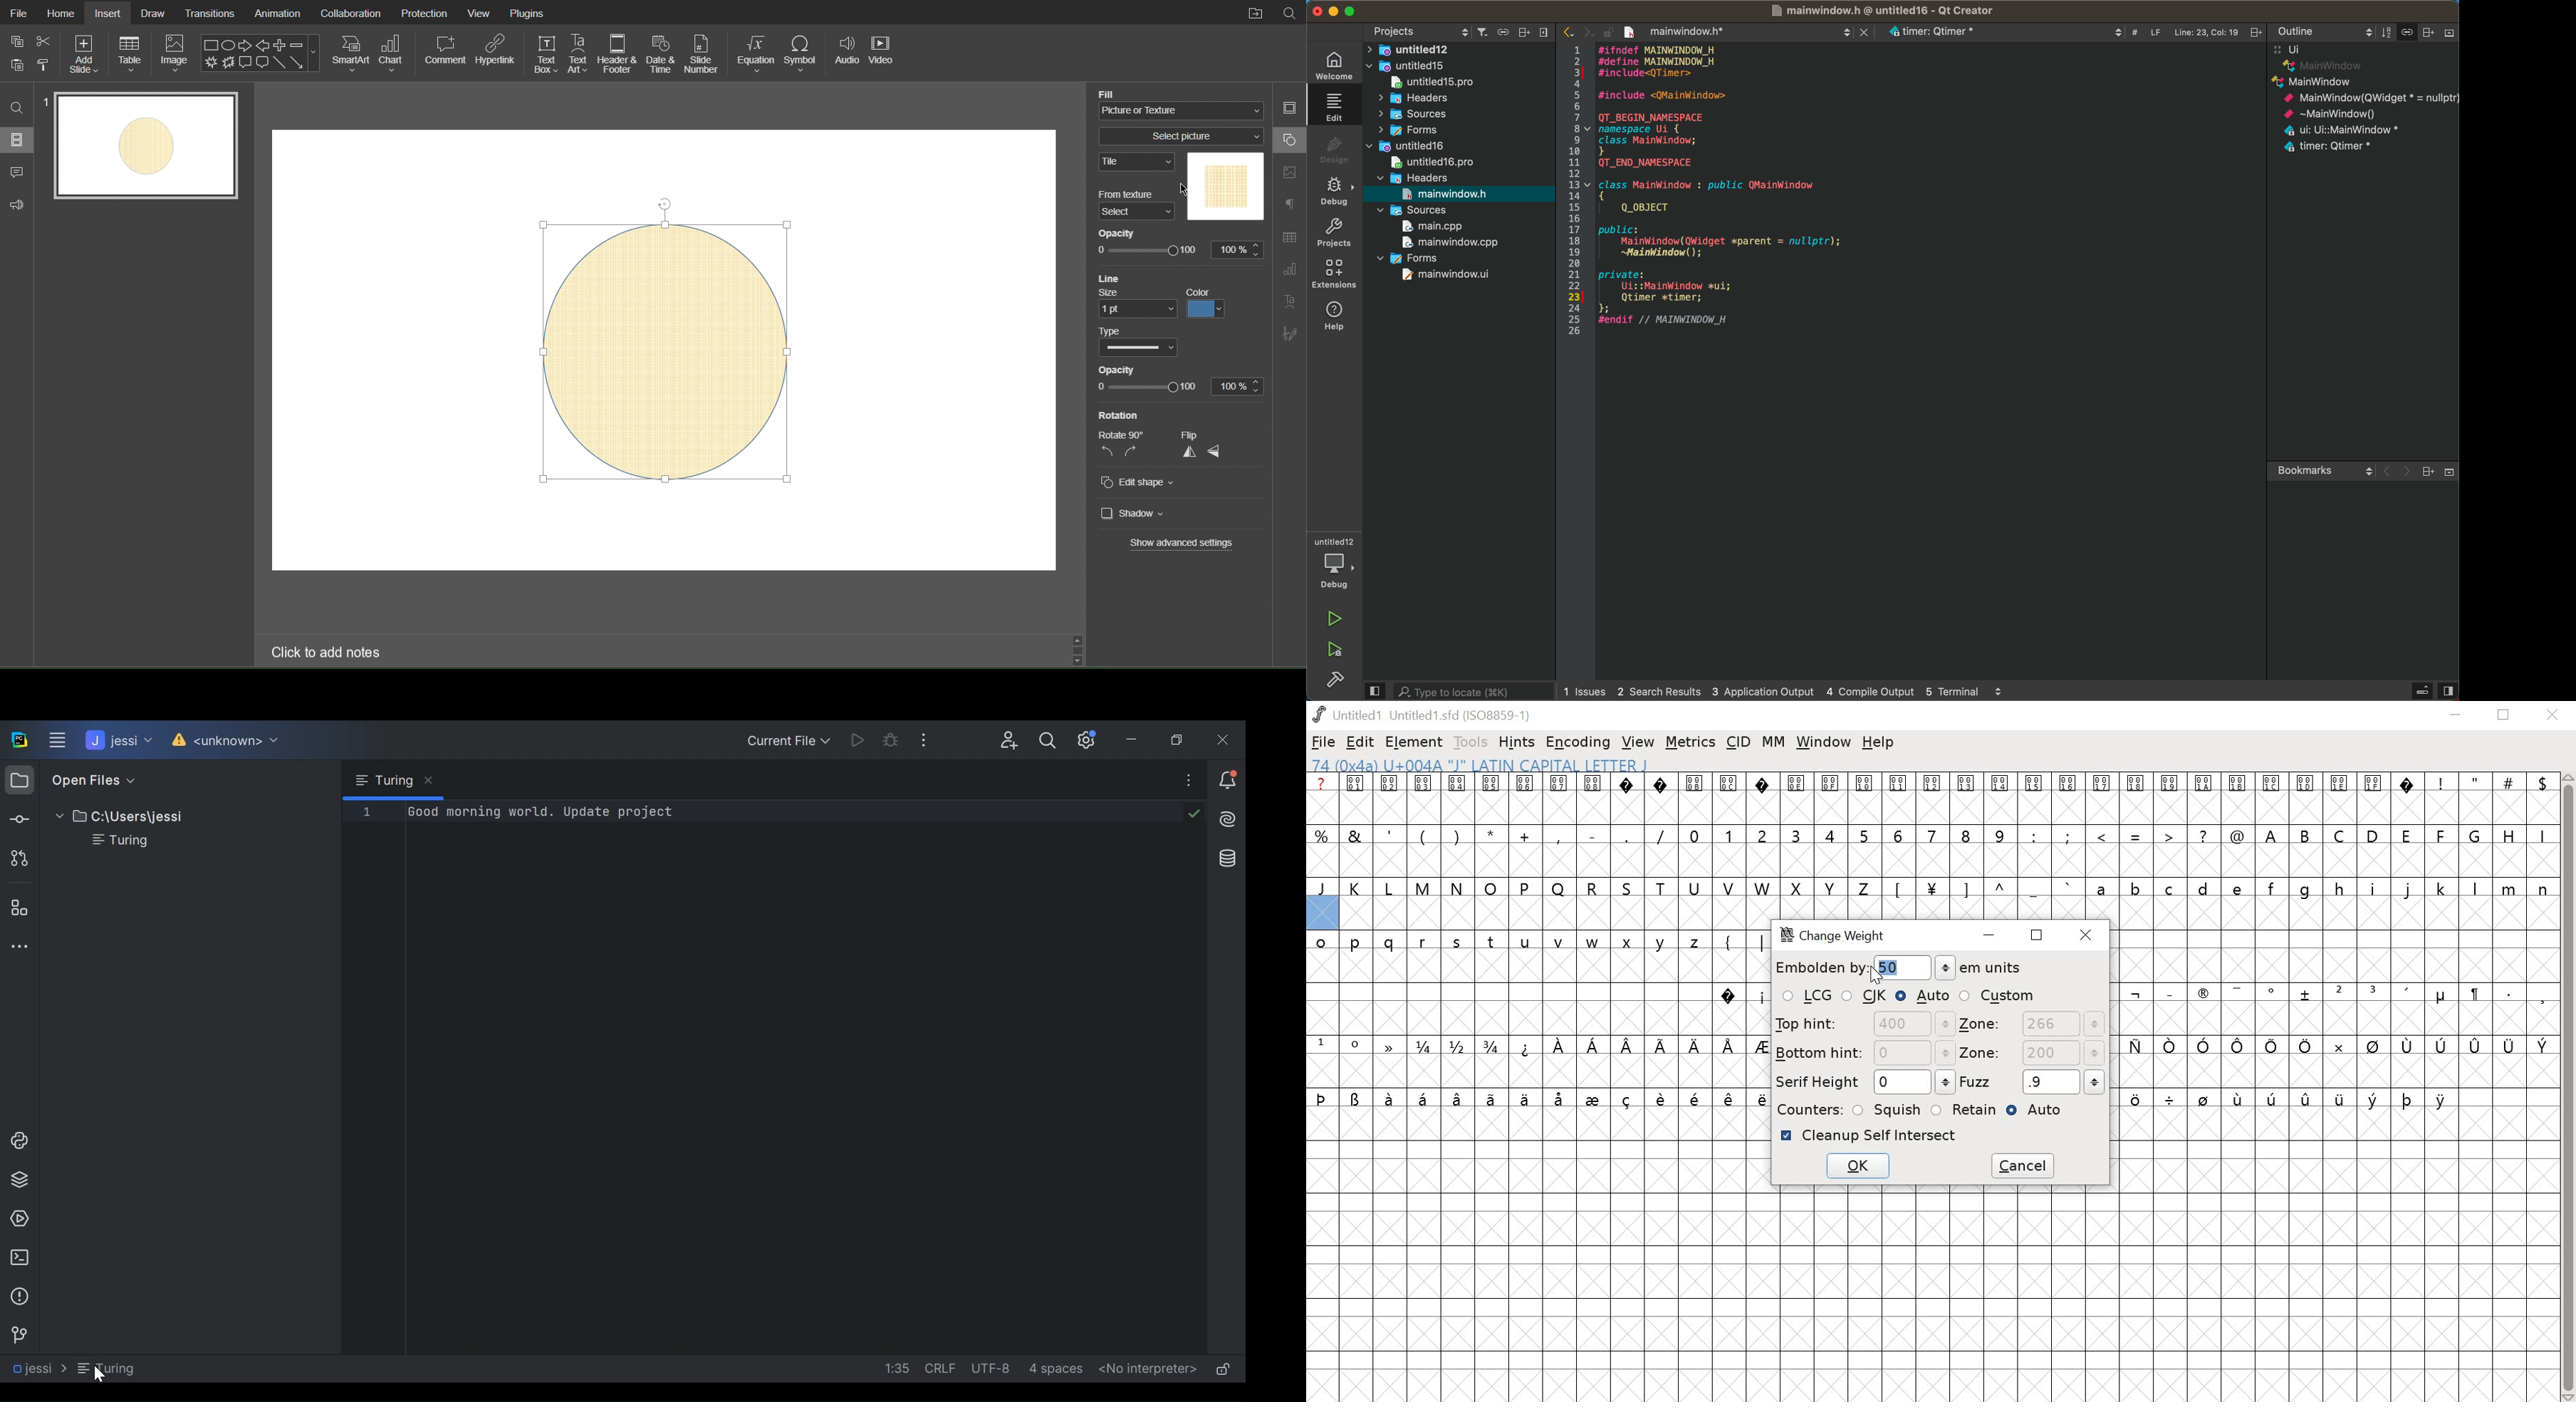  I want to click on Run, so click(858, 739).